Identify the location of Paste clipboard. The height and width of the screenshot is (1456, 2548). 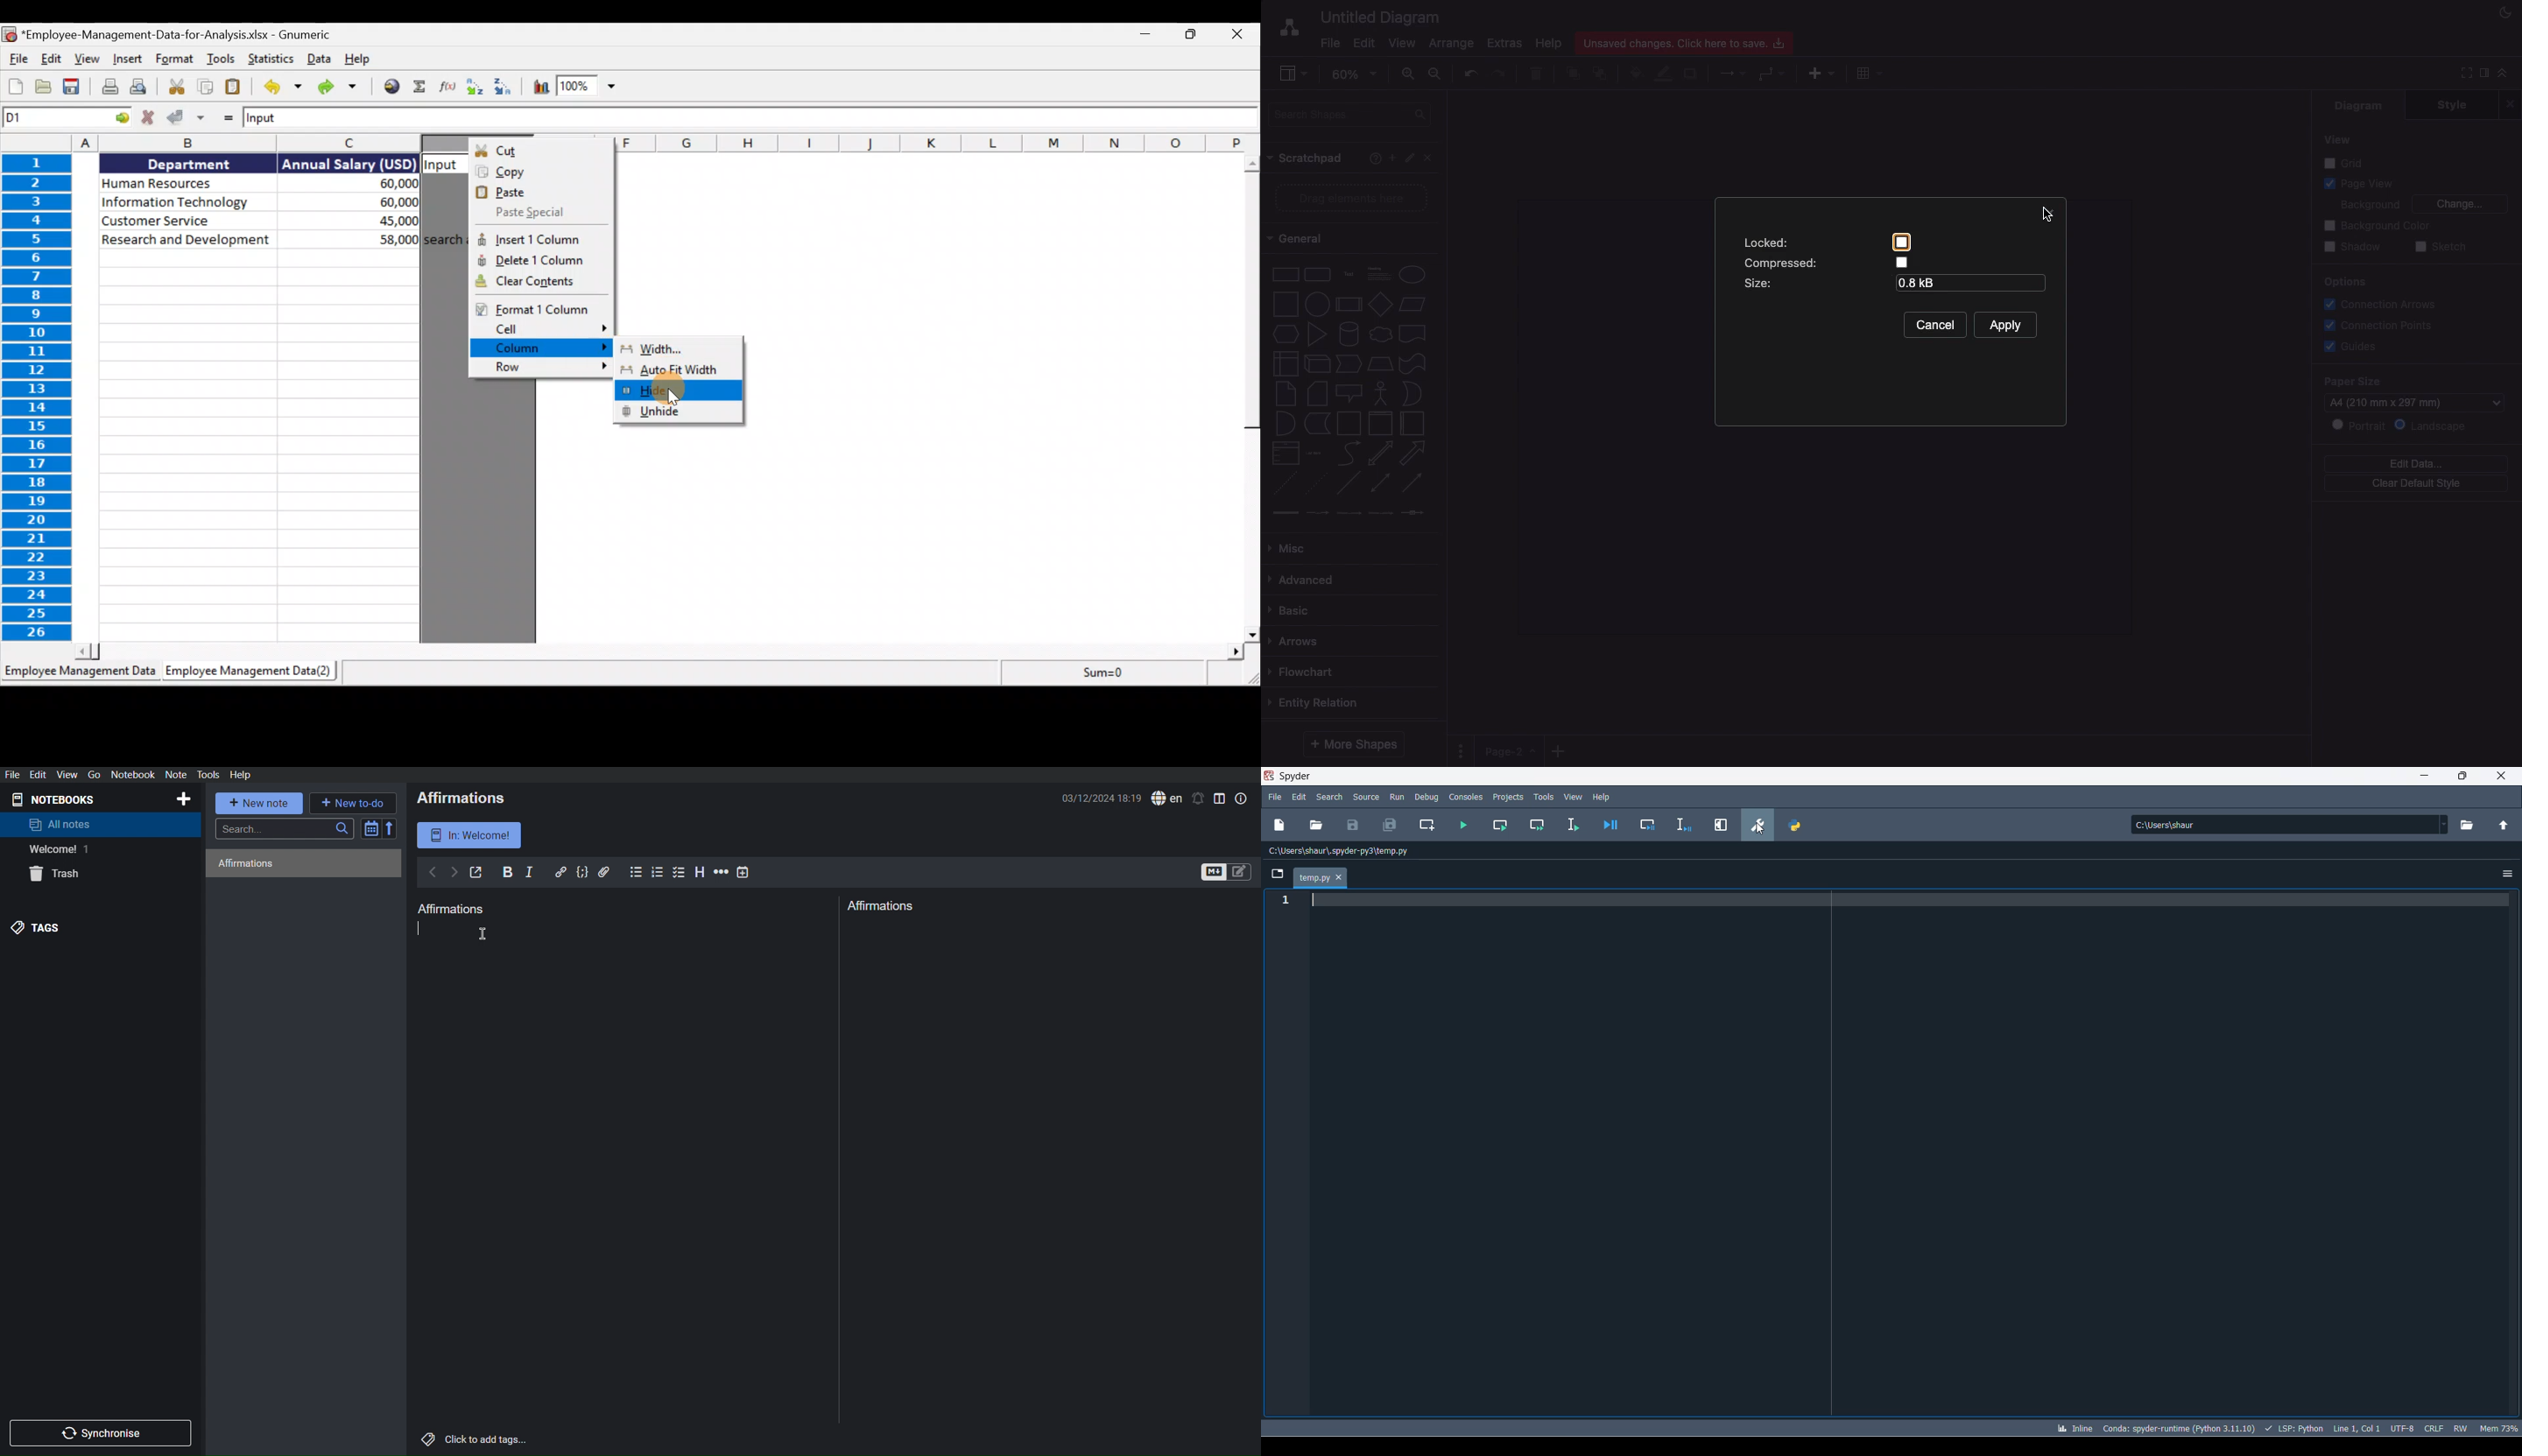
(237, 86).